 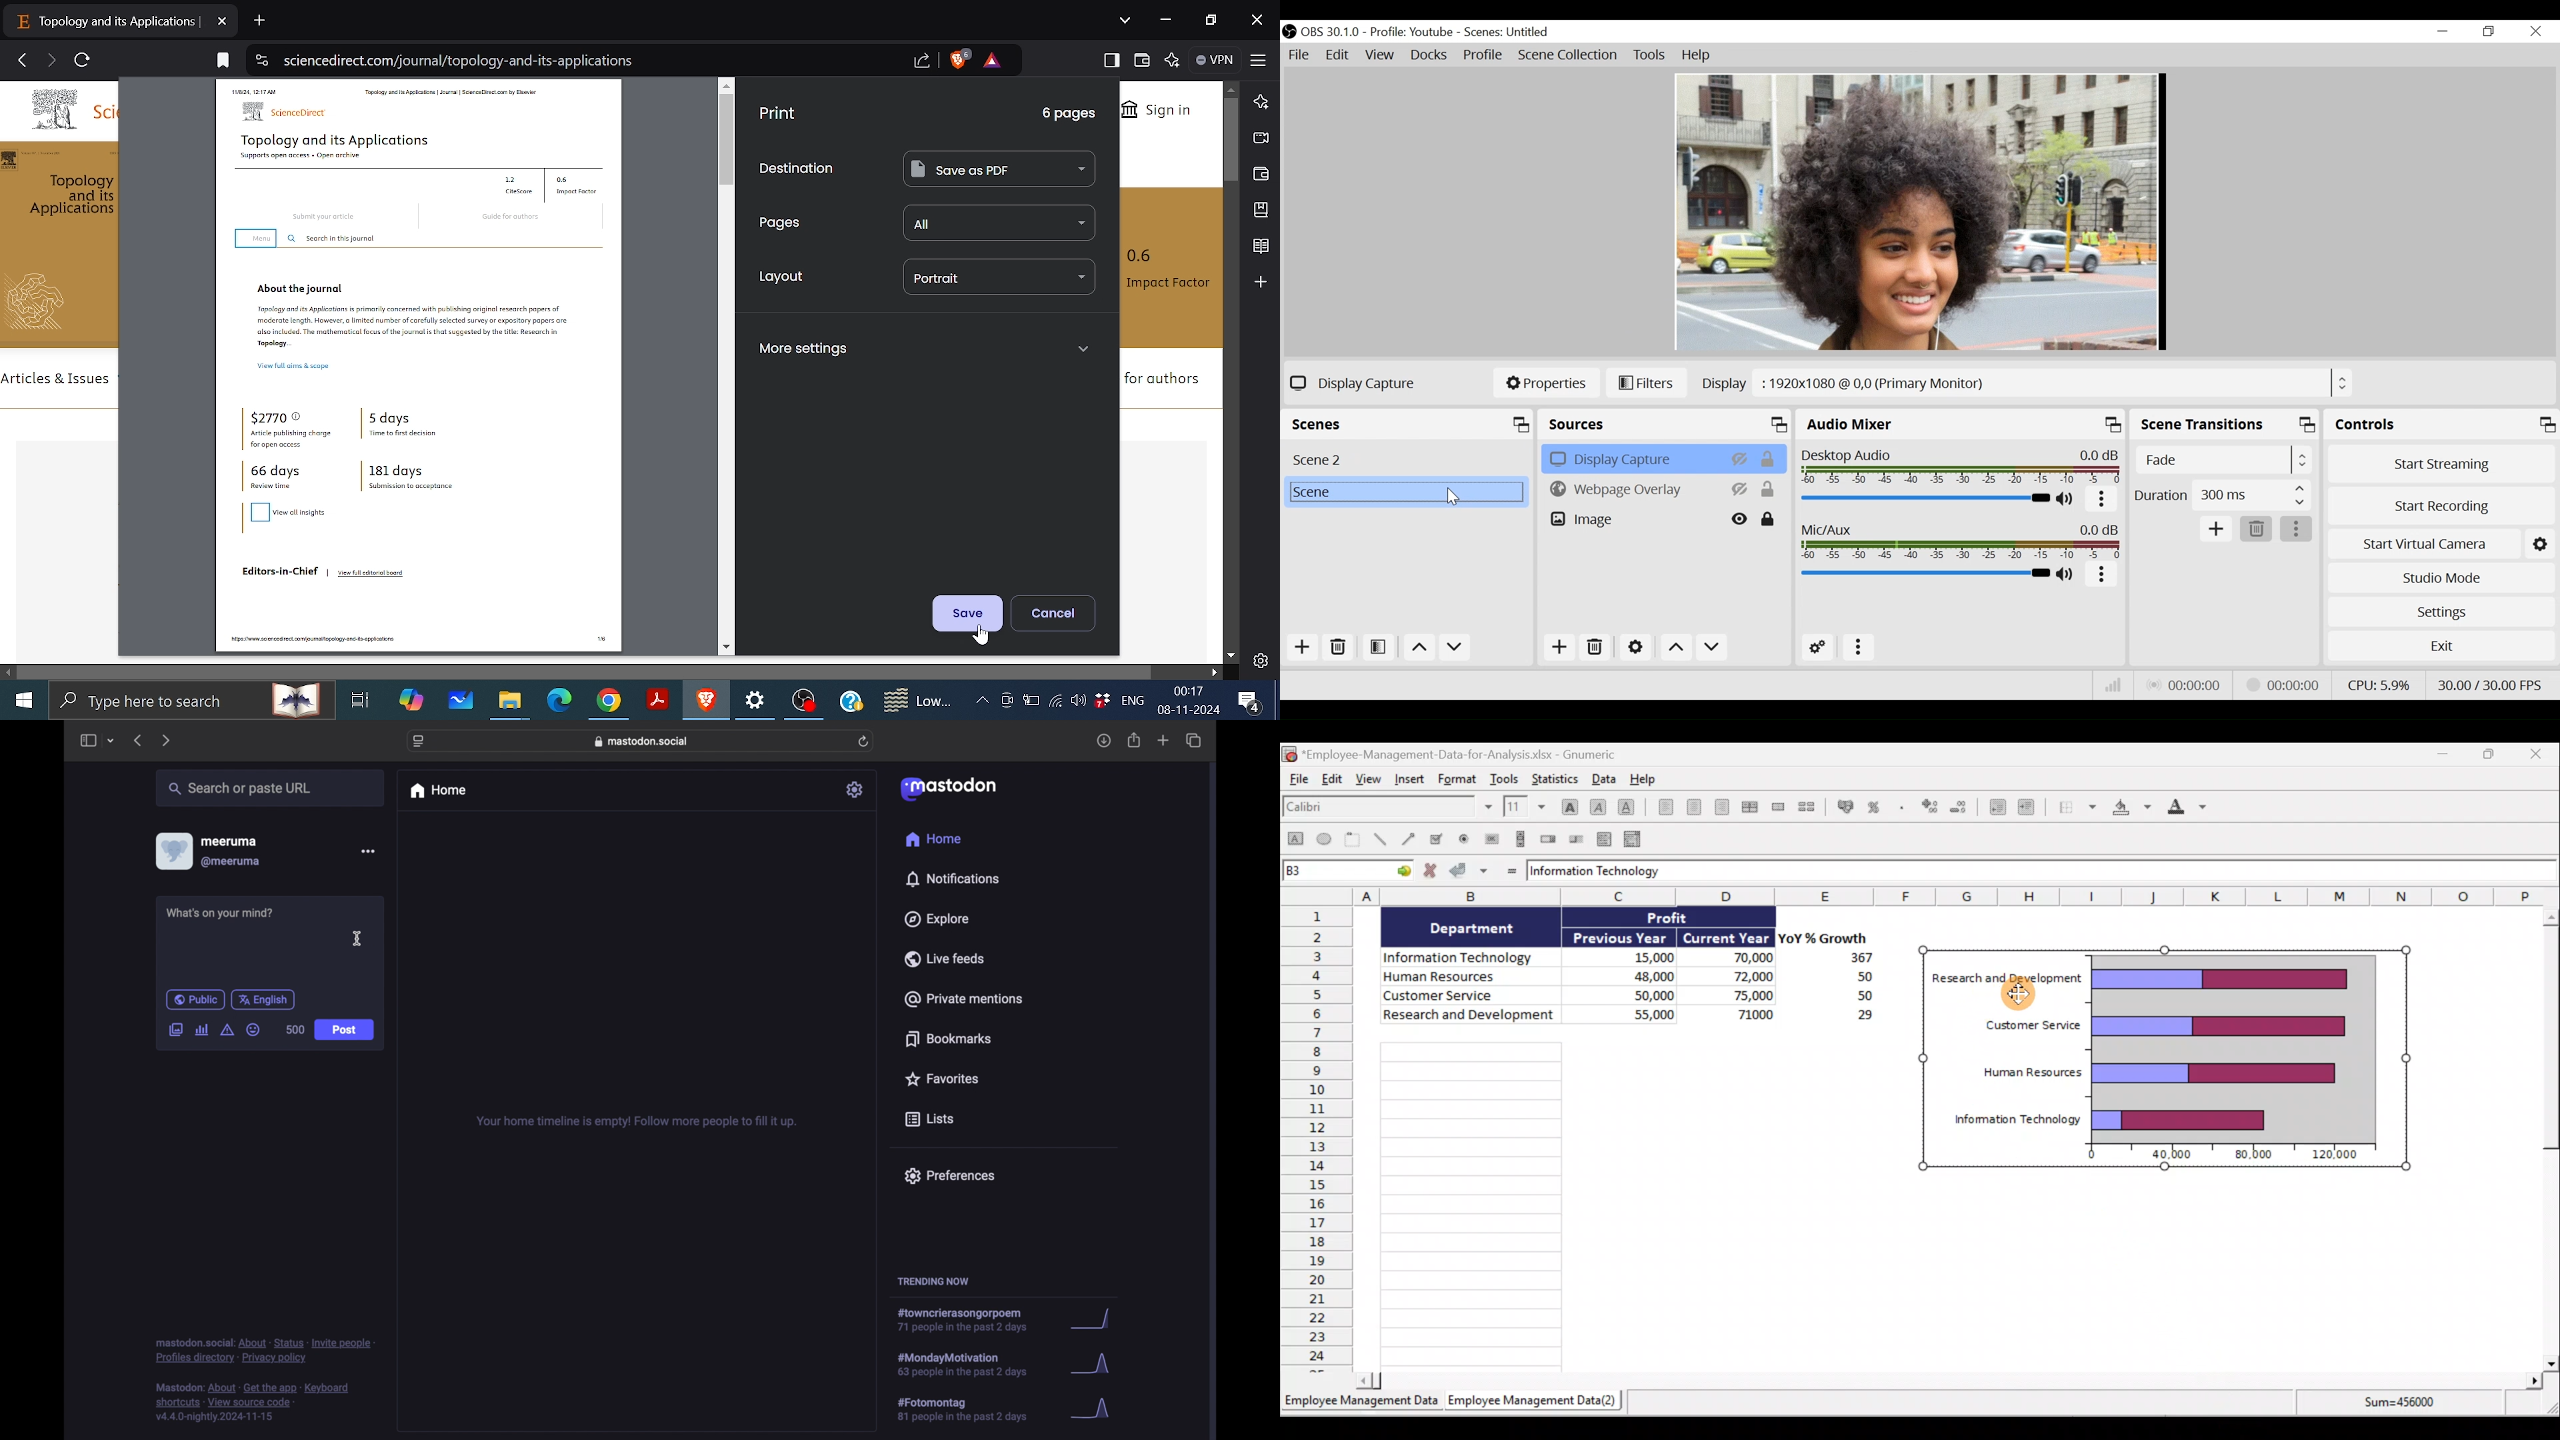 I want to click on 50,000, so click(x=1640, y=994).